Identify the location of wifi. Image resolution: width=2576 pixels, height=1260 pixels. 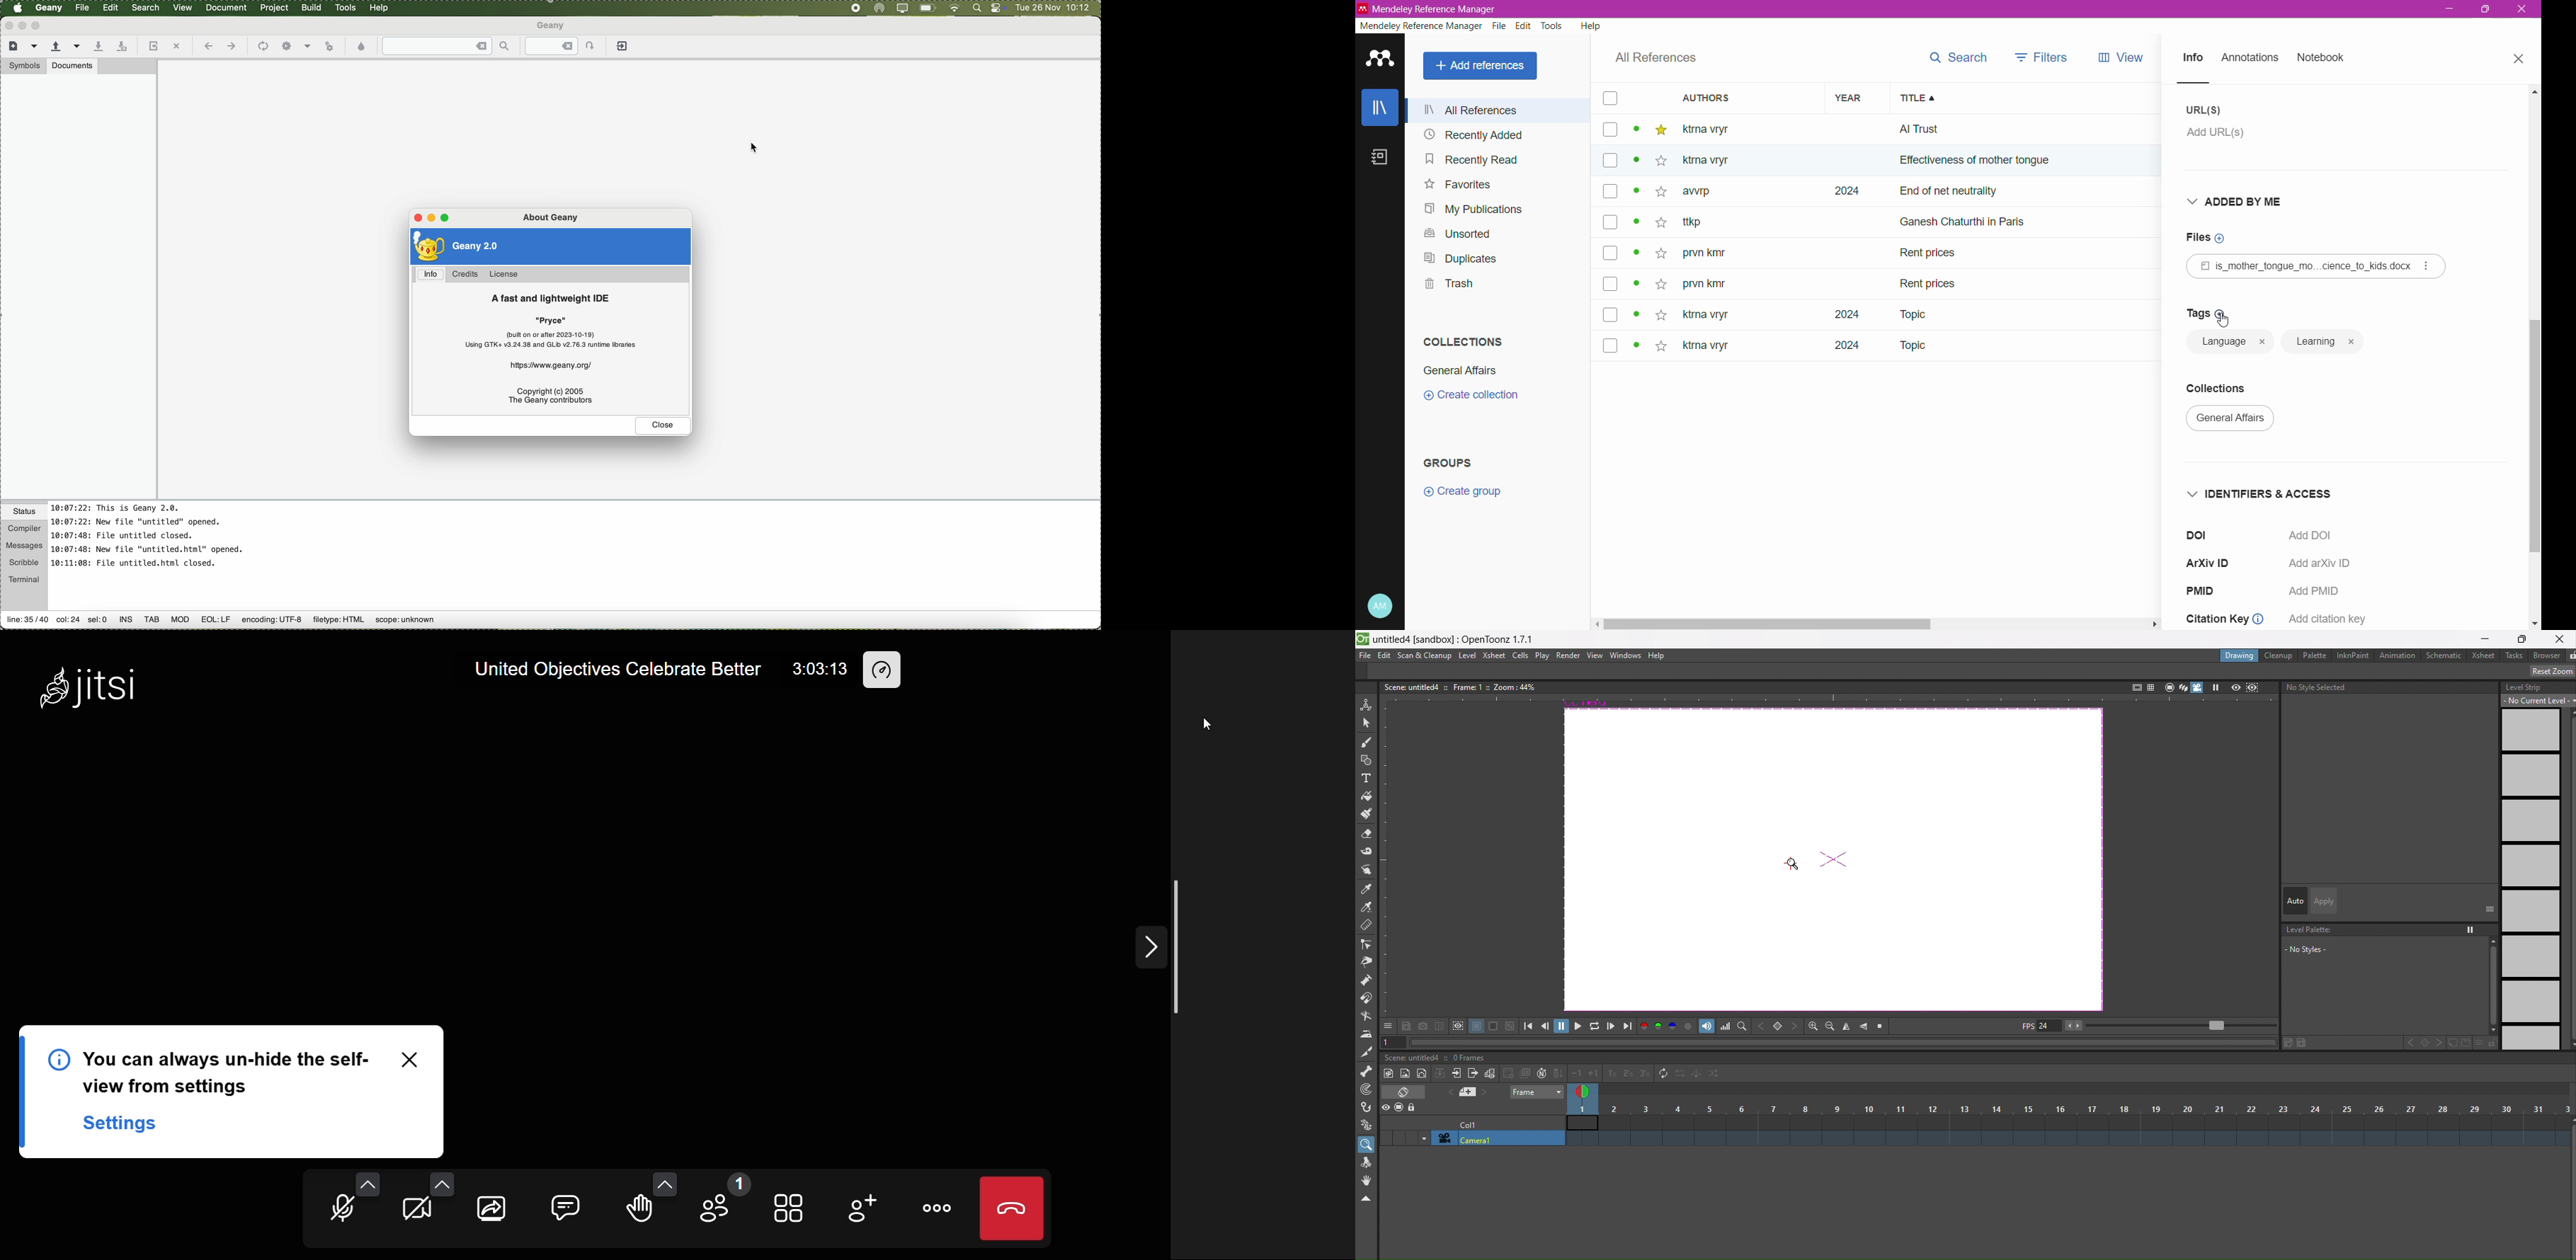
(953, 9).